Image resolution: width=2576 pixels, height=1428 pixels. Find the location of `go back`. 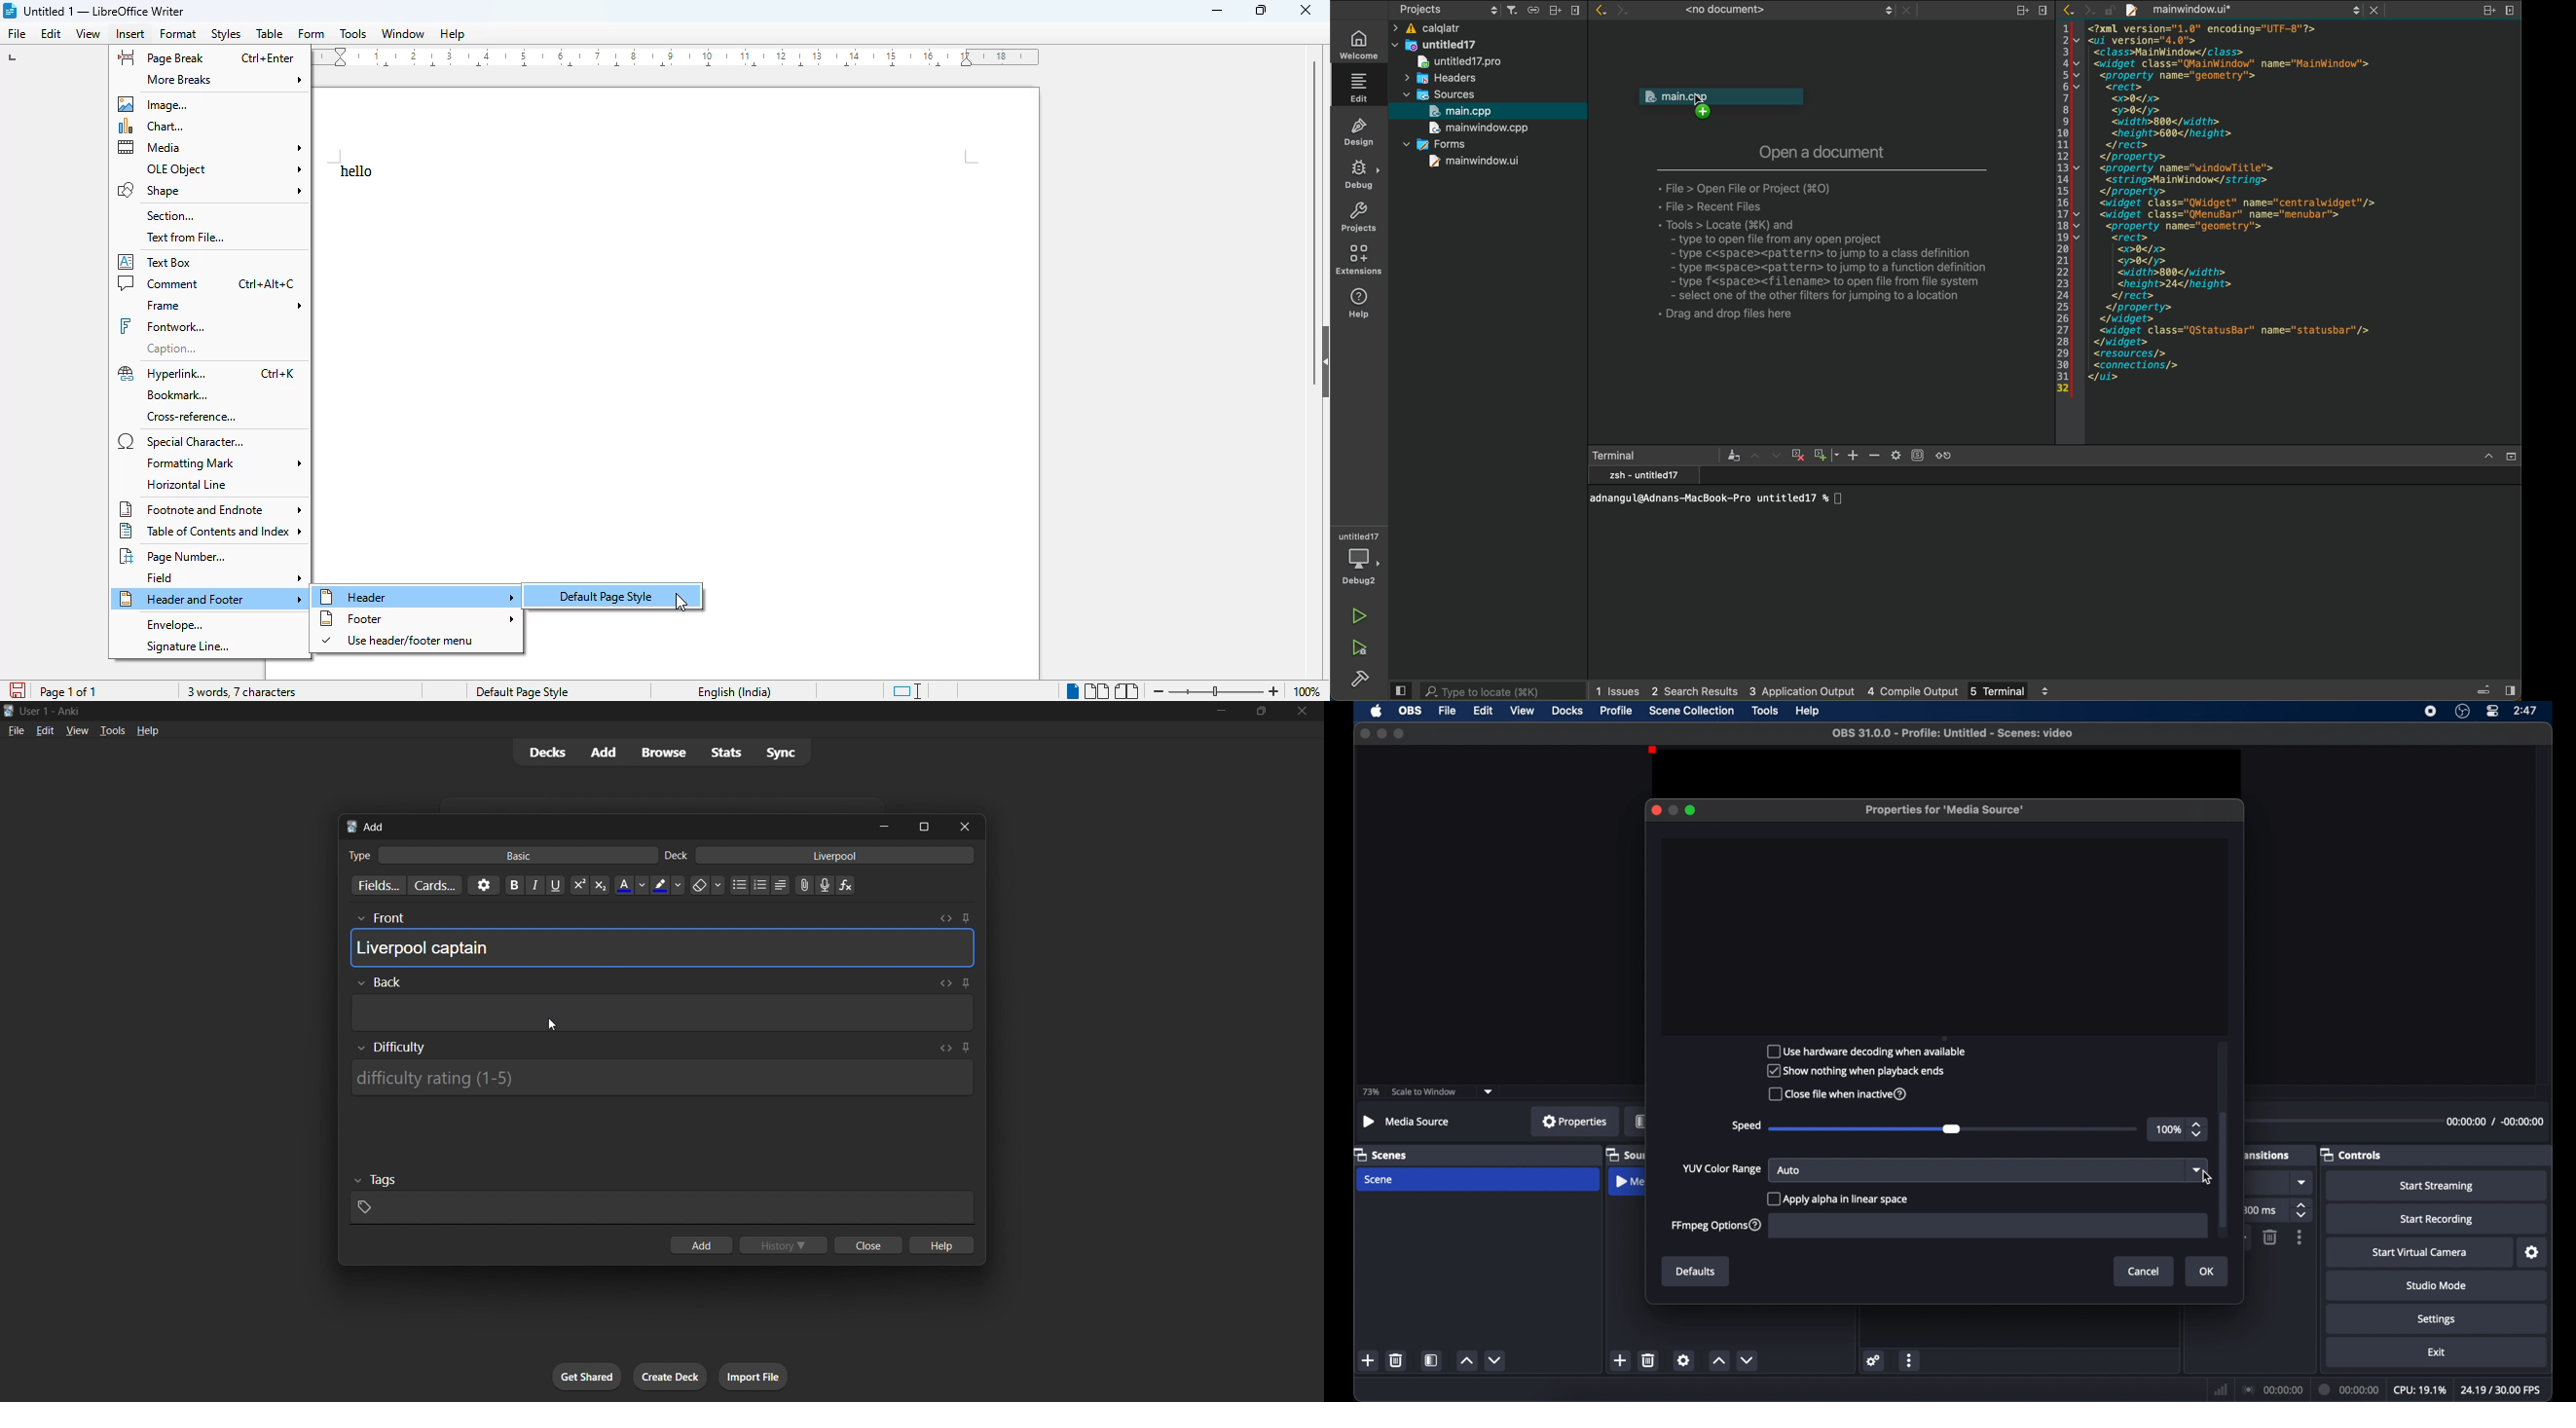

go back is located at coordinates (1600, 12).